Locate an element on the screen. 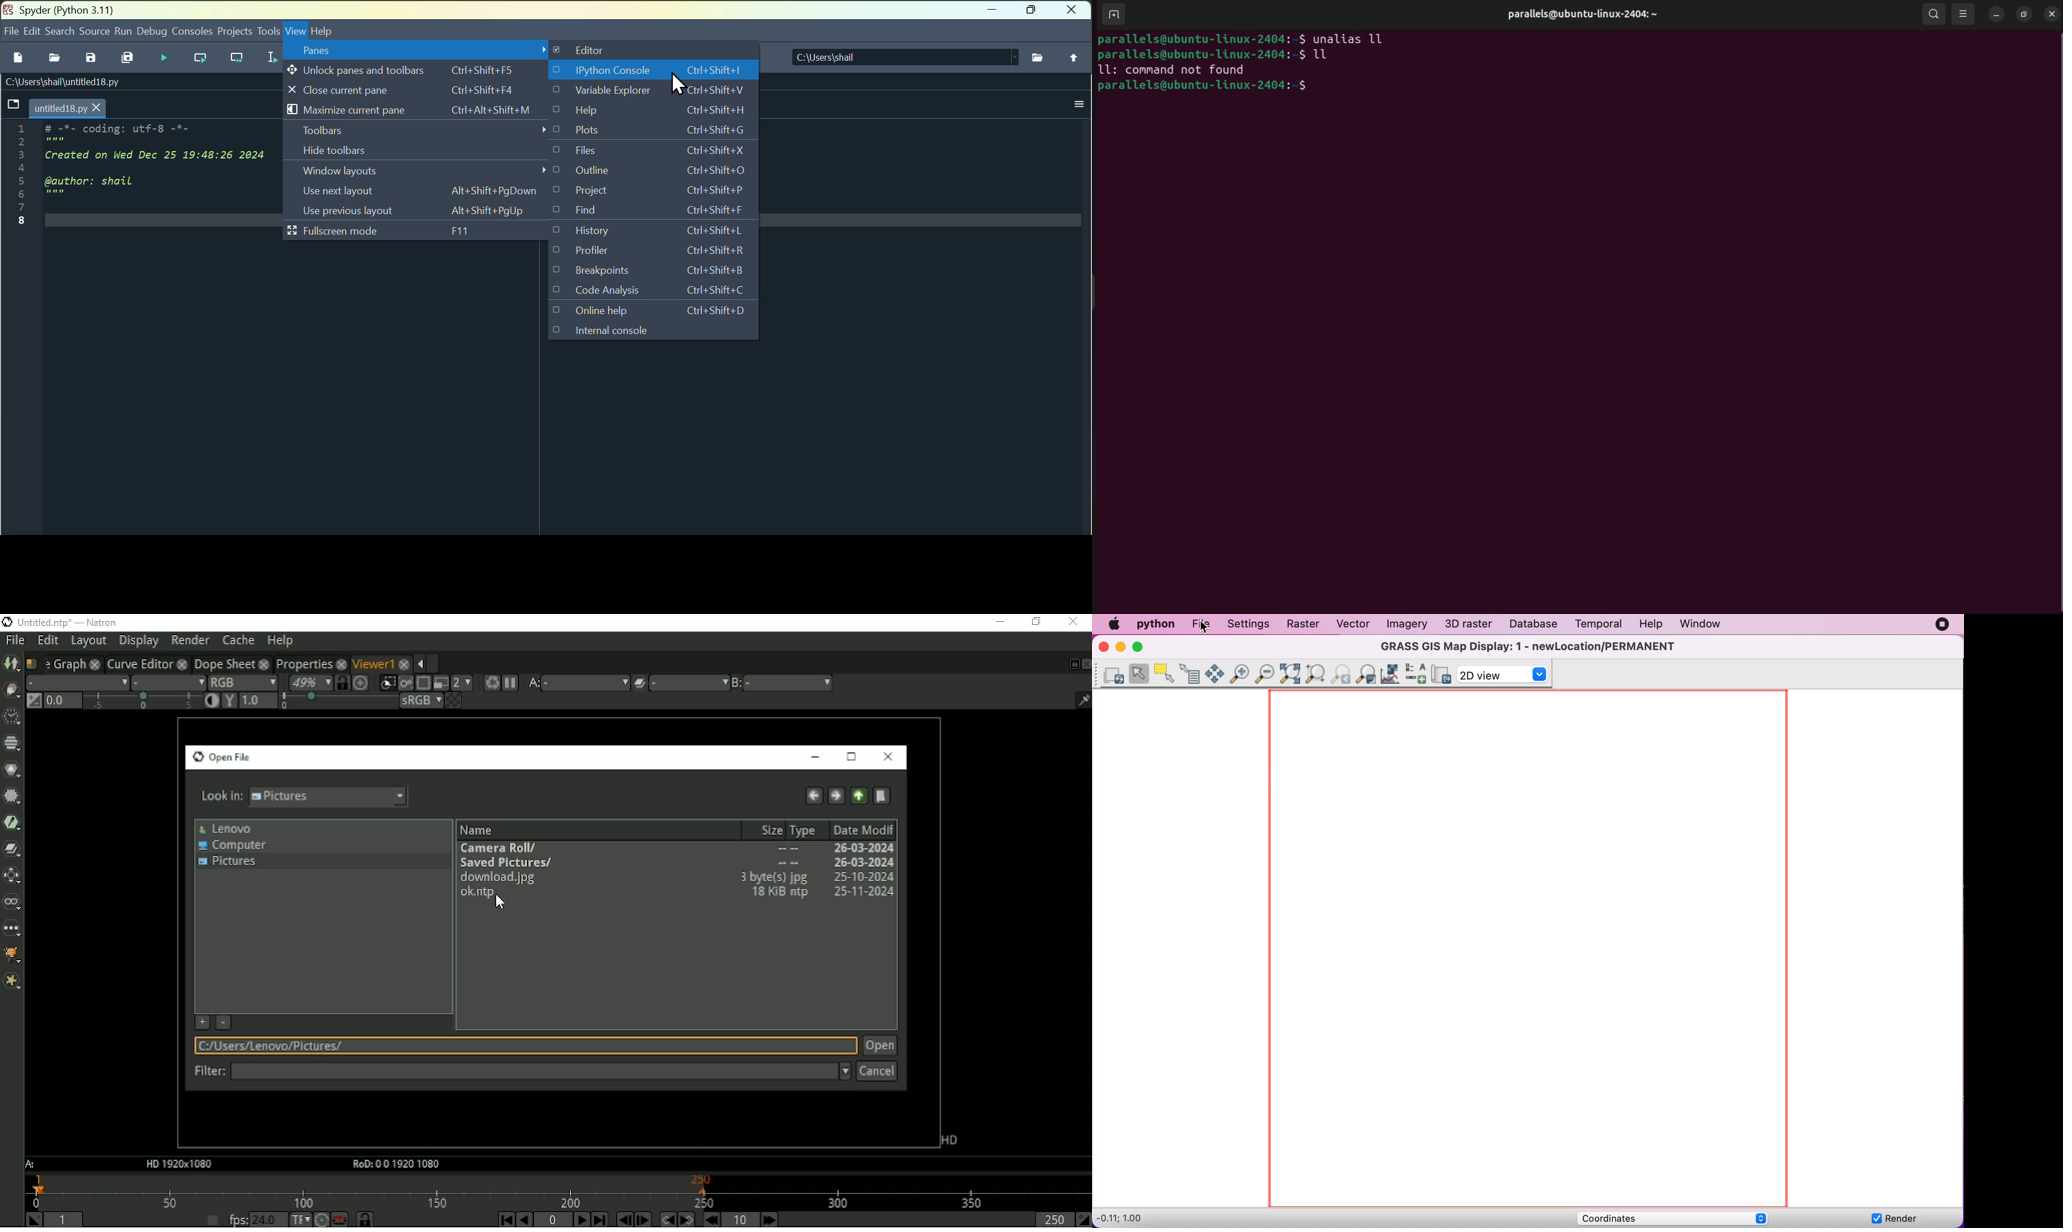 This screenshot has height=1232, width=2072. Maximise current pane is located at coordinates (411, 109).